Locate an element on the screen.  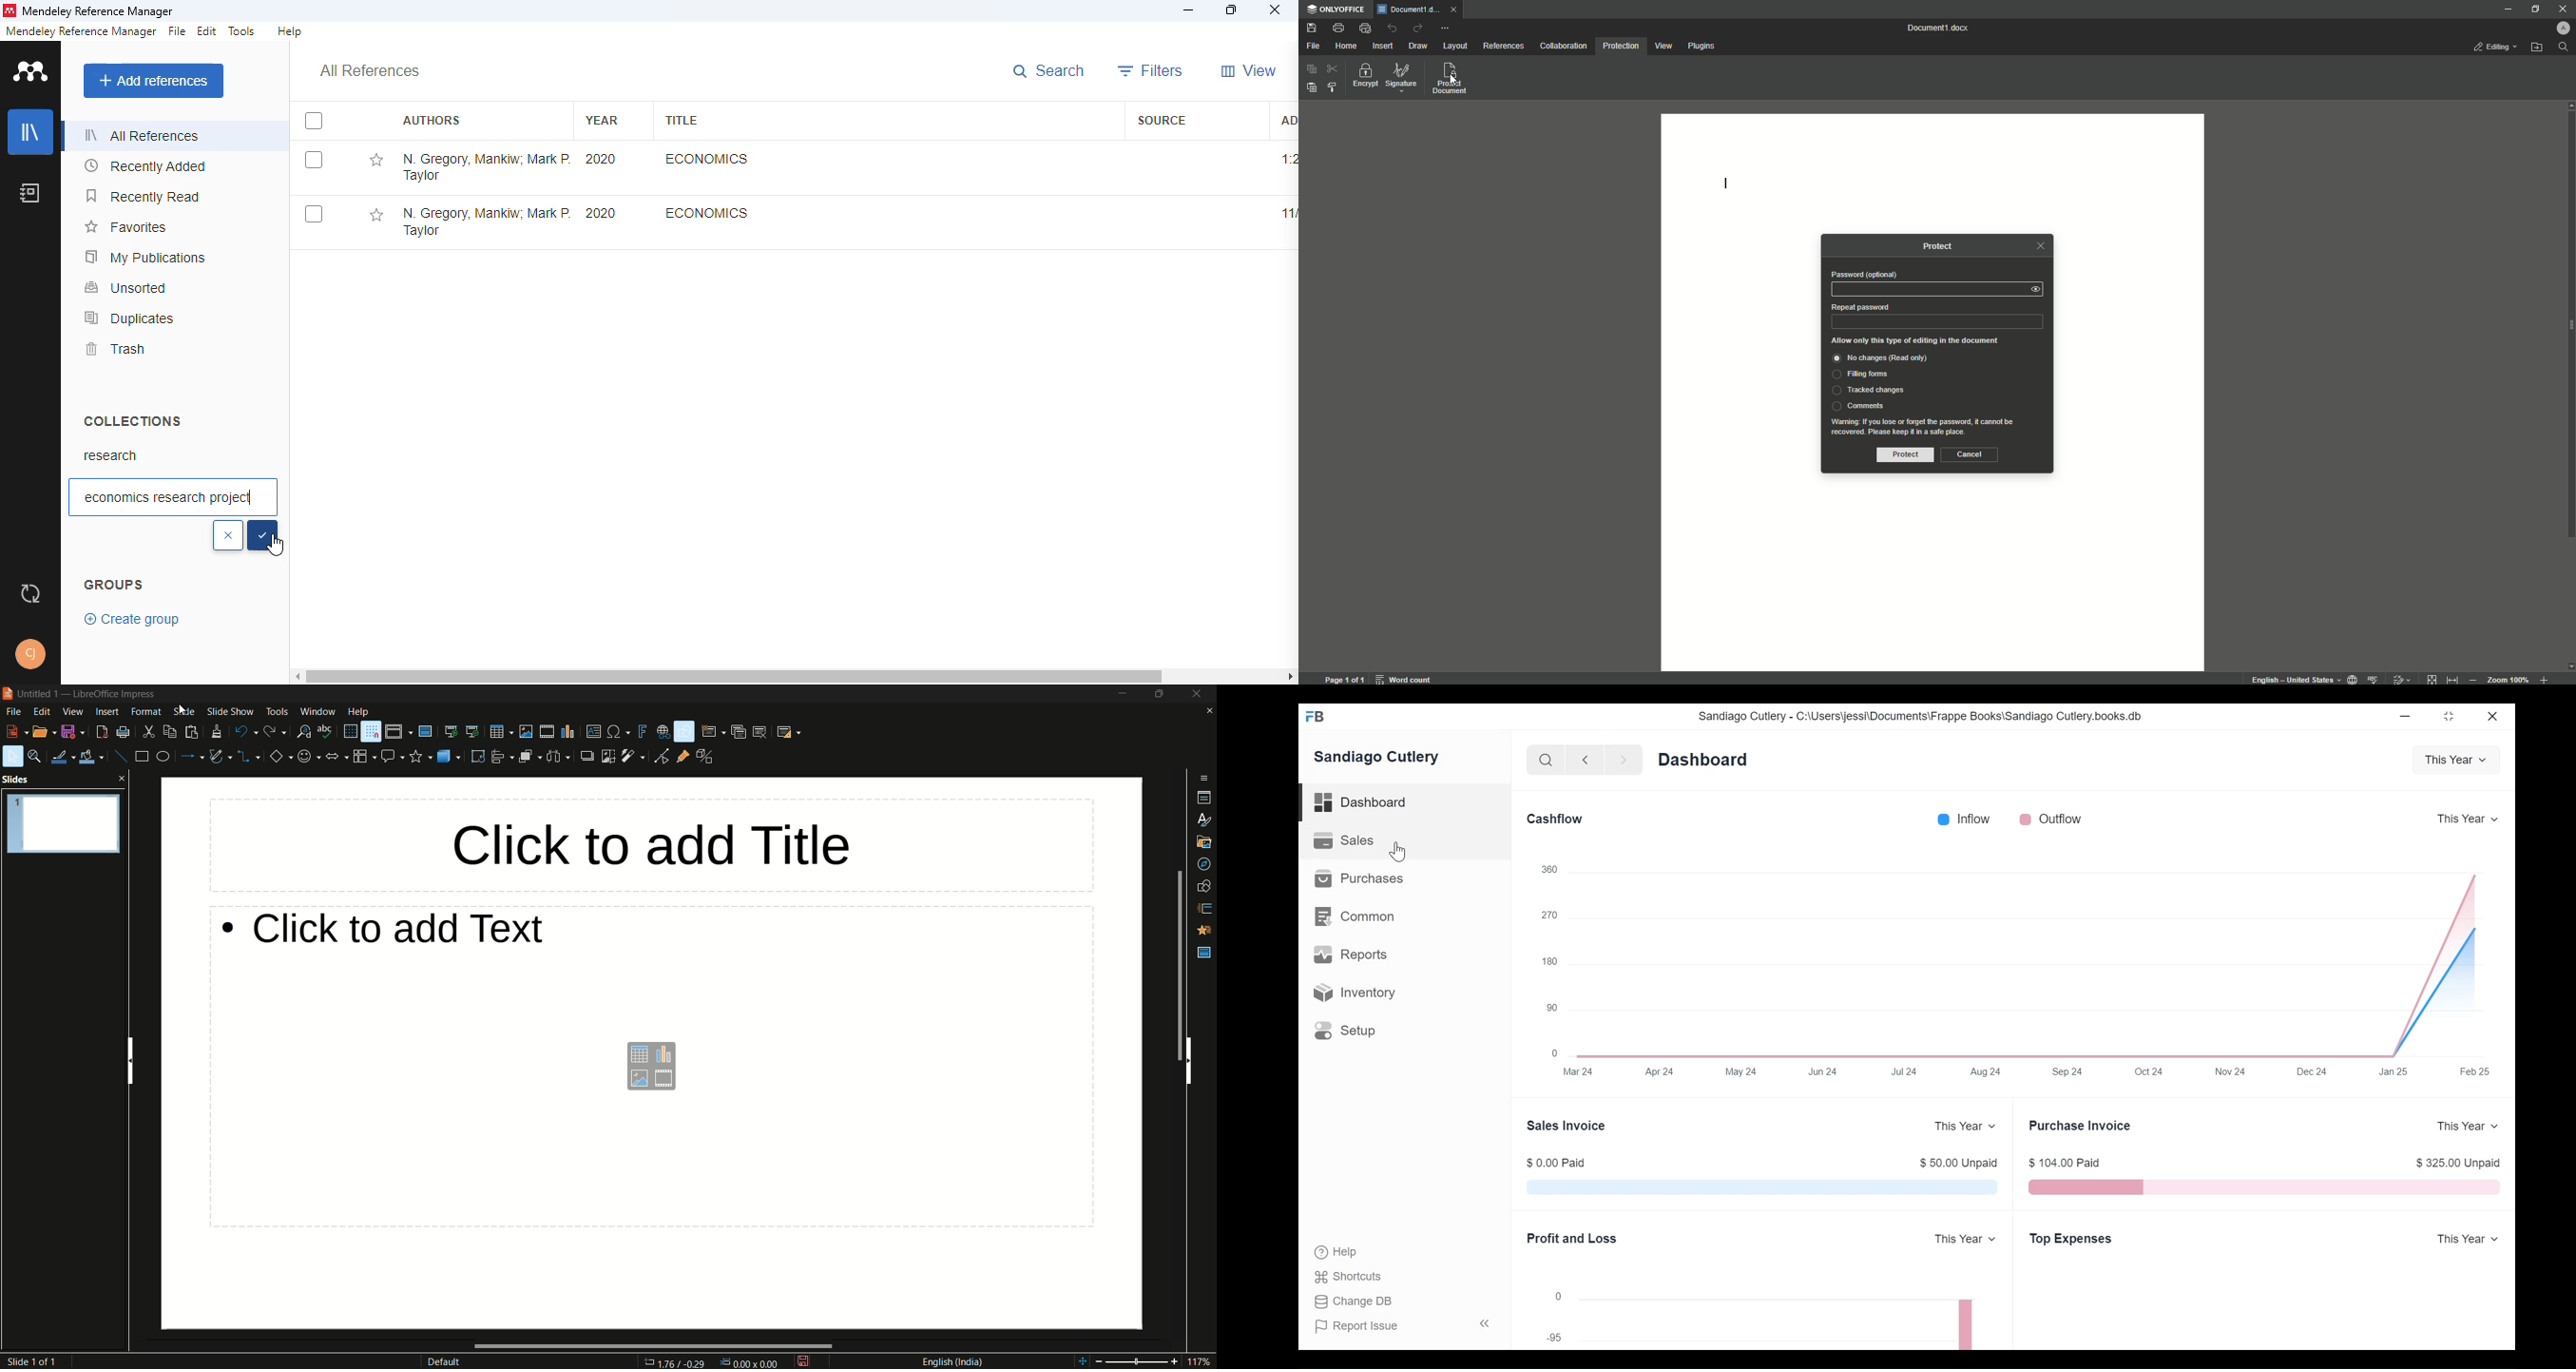
zoom in is located at coordinates (1174, 1363).